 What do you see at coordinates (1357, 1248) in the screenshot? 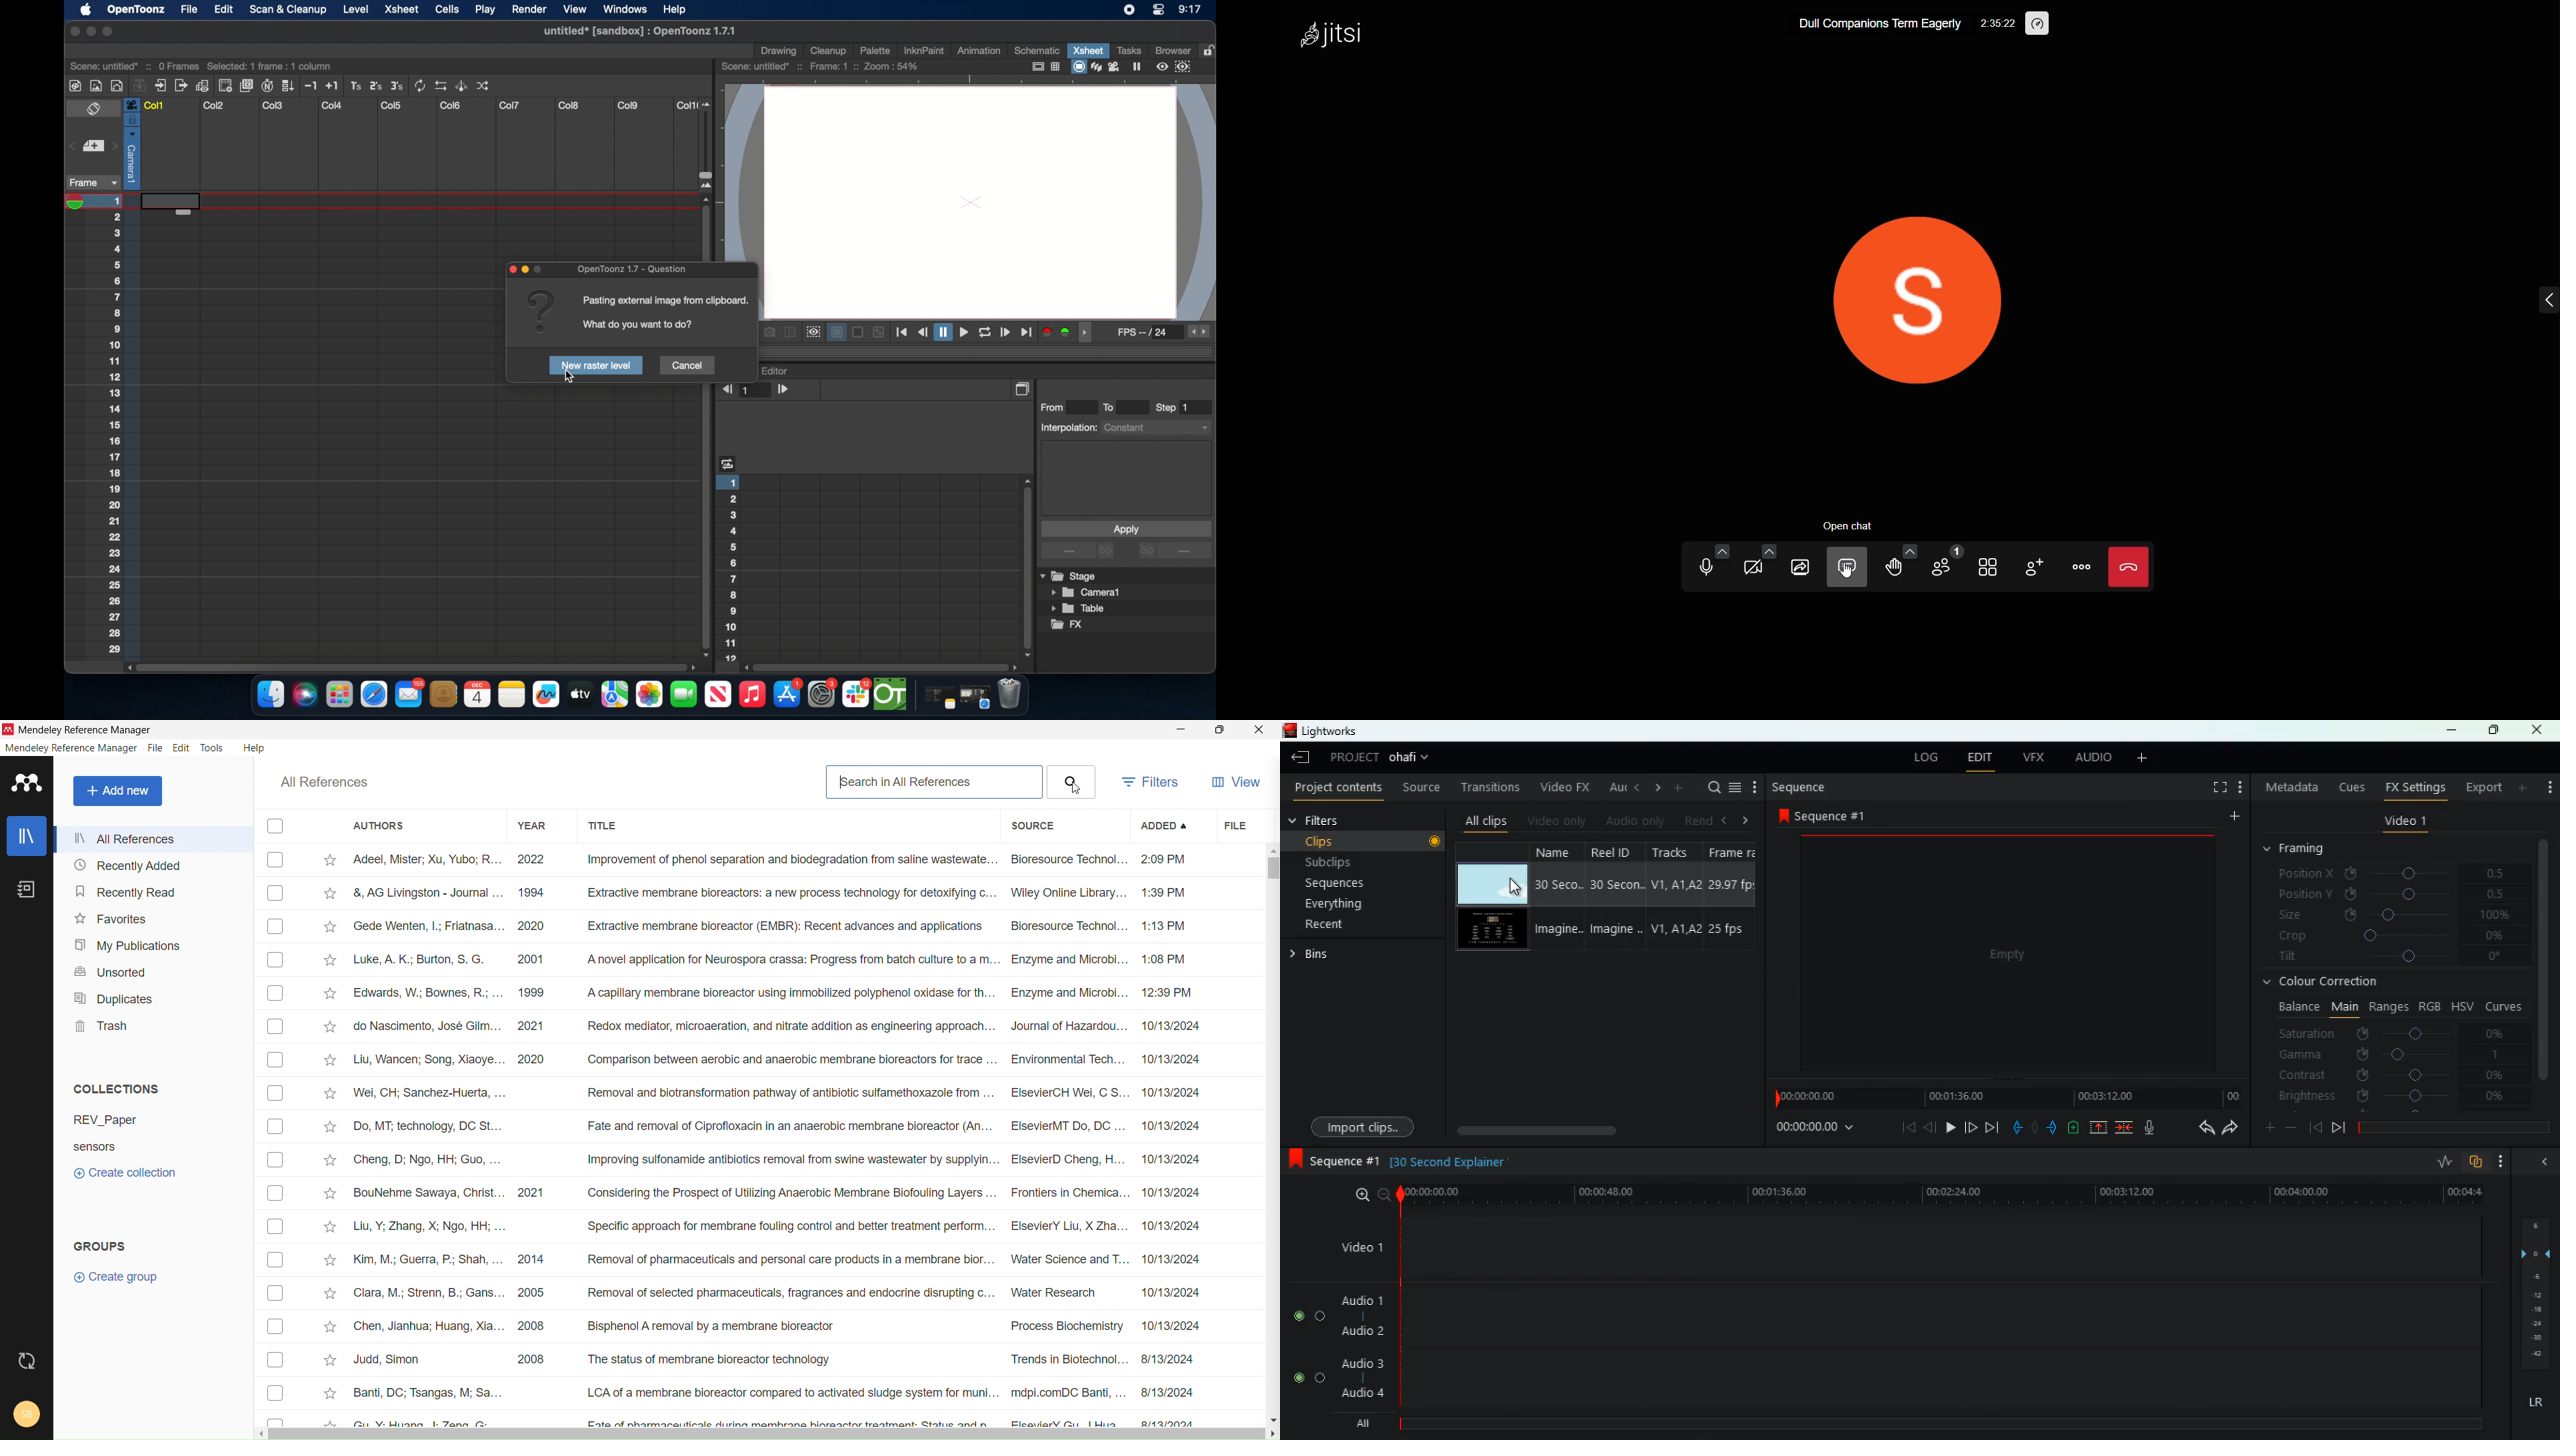
I see `video 1` at bounding box center [1357, 1248].